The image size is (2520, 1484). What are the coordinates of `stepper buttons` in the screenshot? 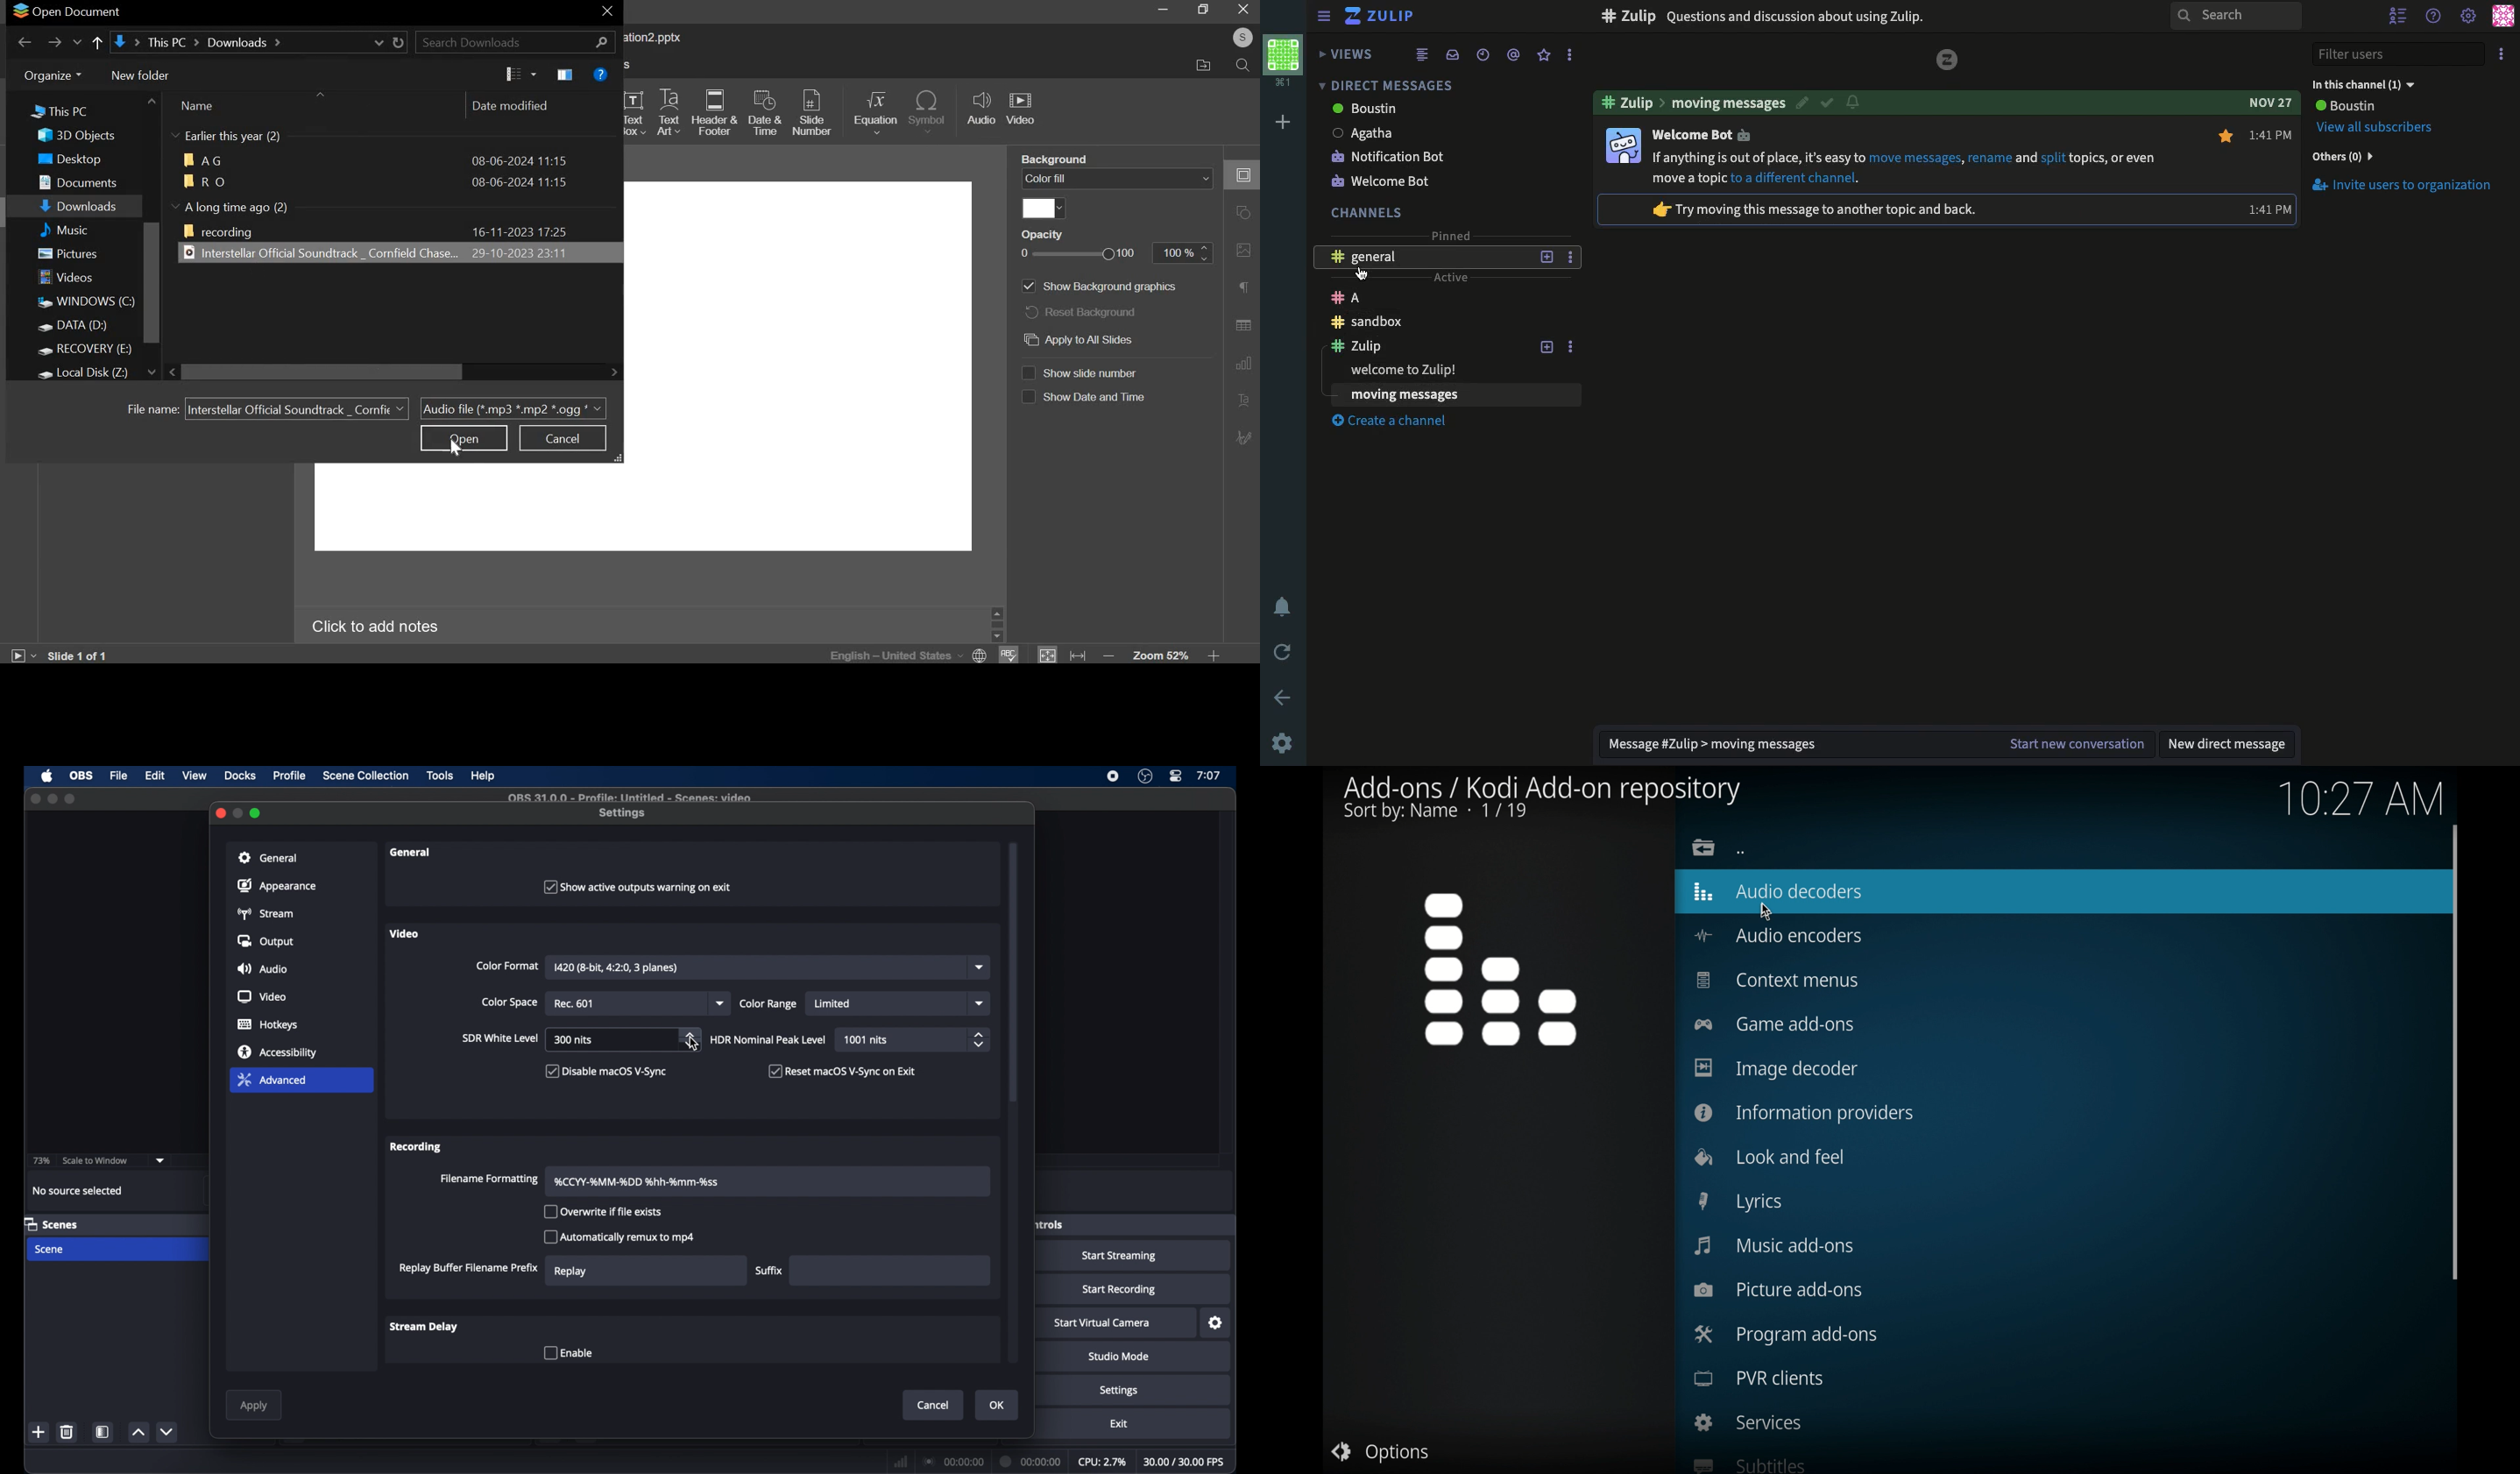 It's located at (690, 1040).